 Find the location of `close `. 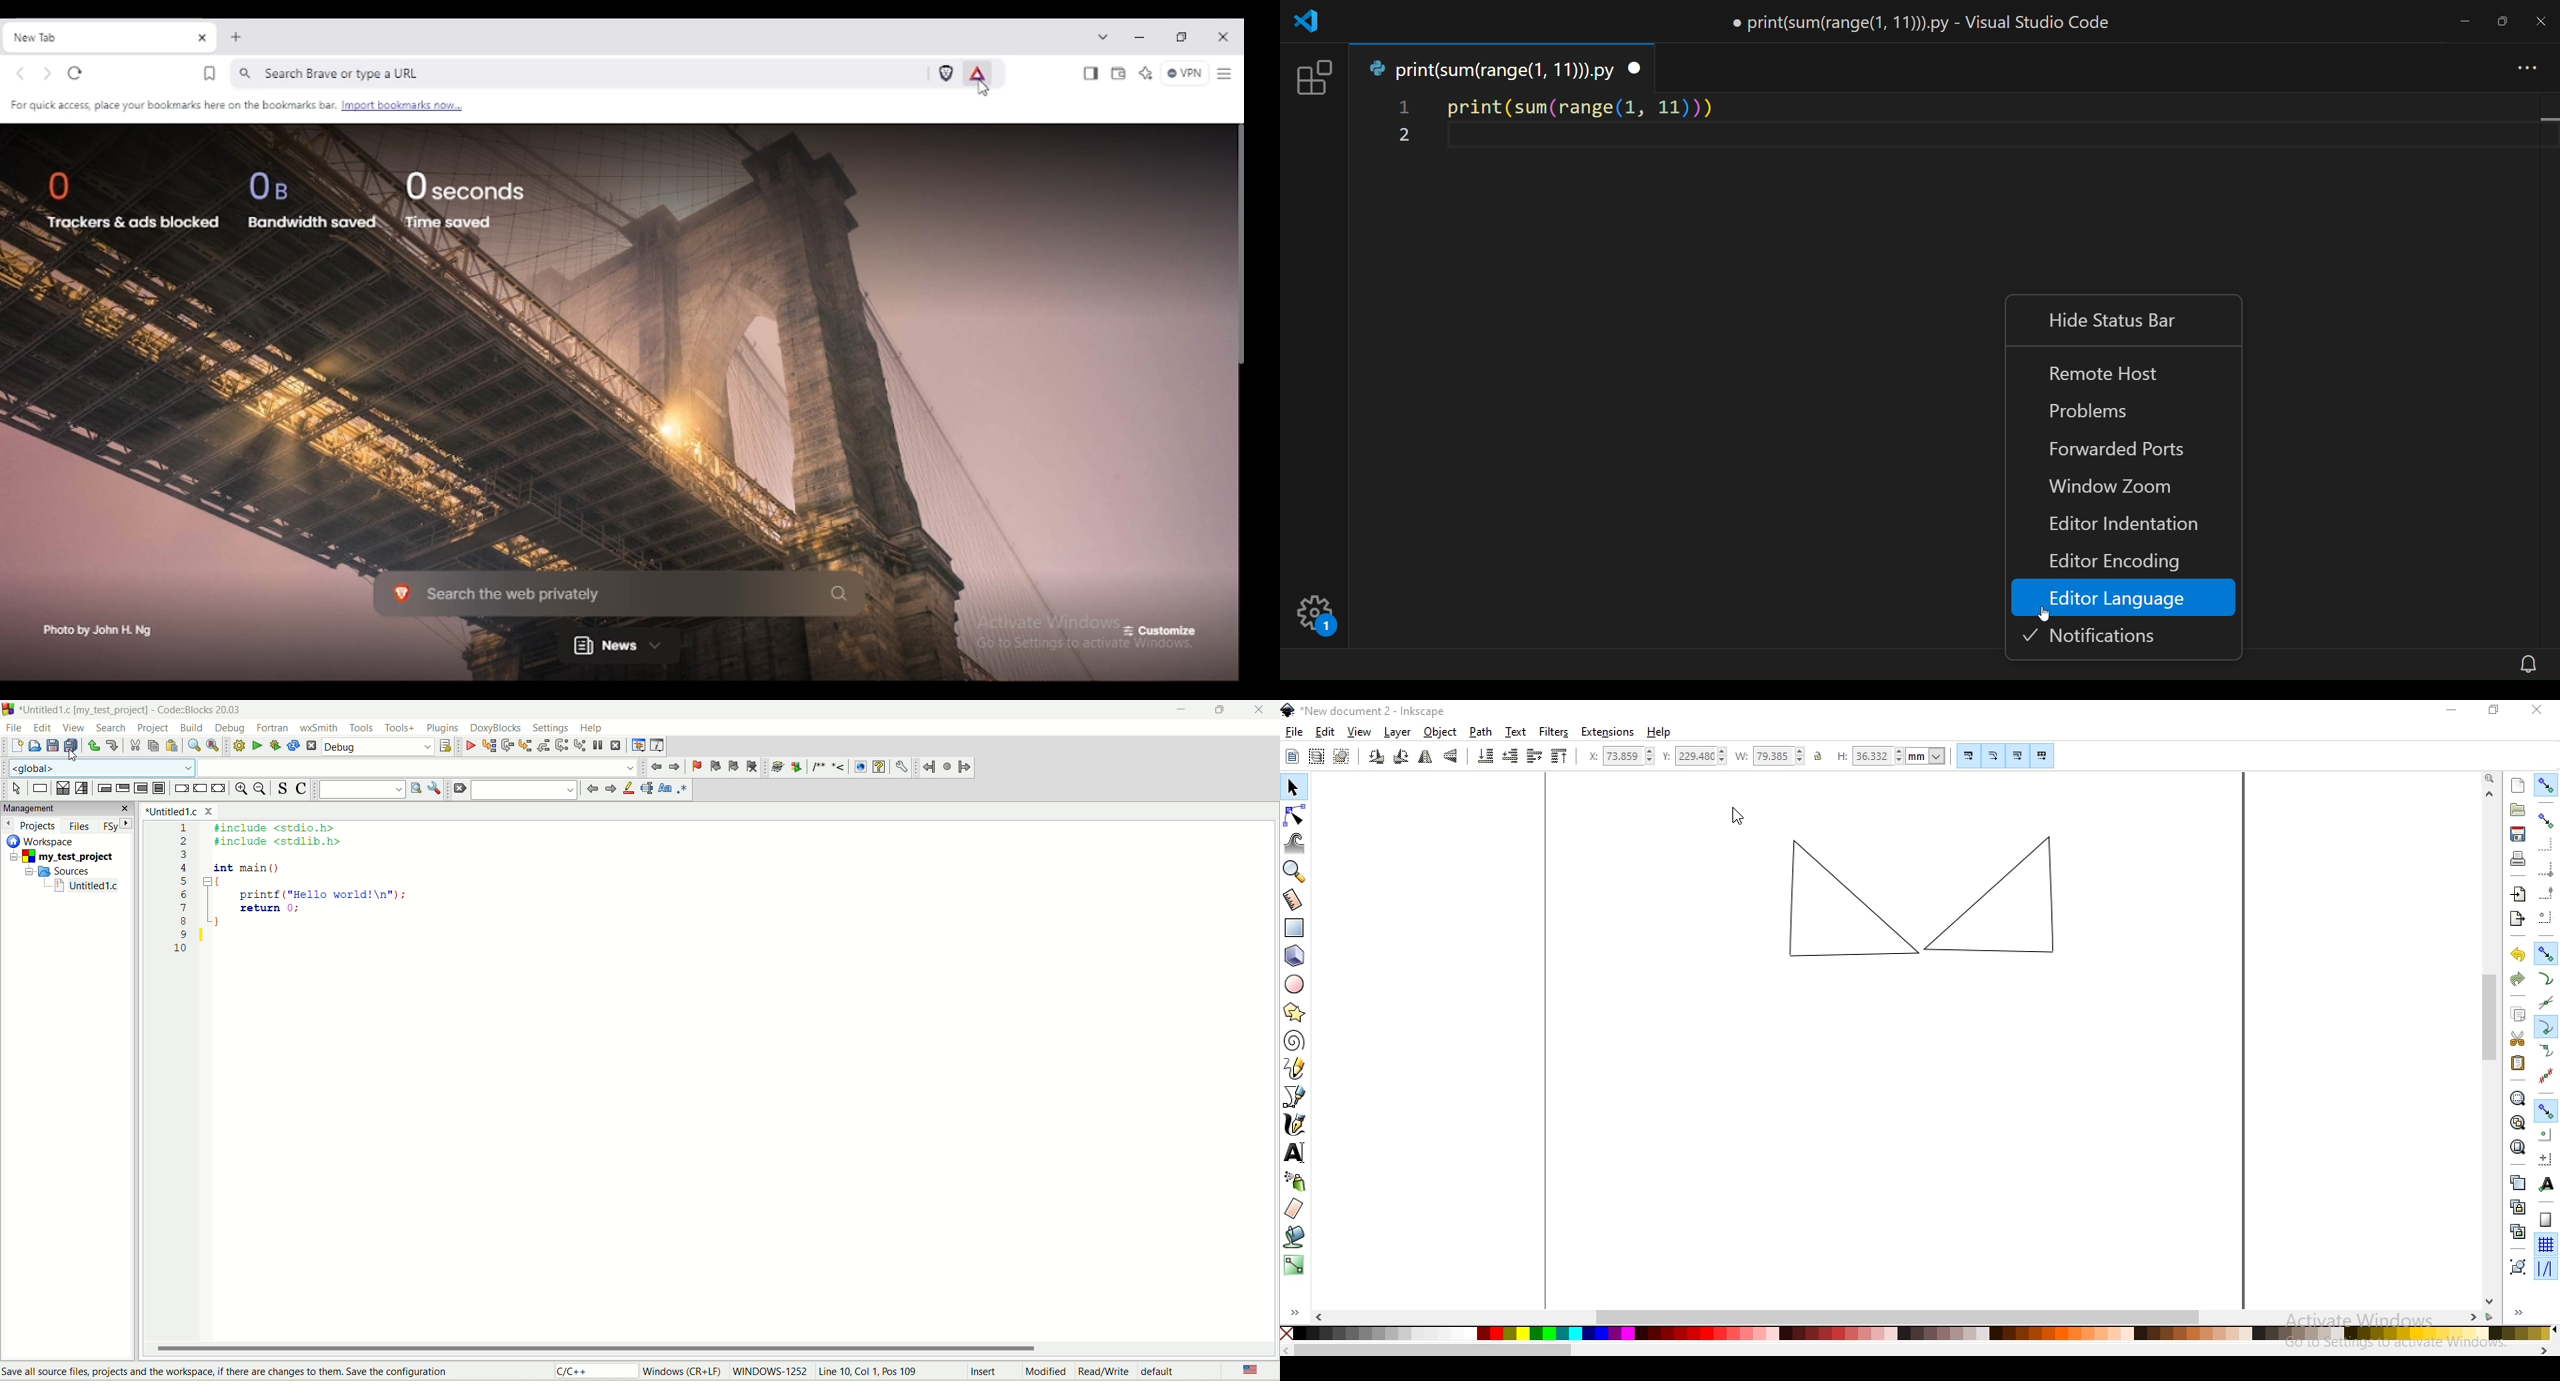

close  is located at coordinates (1223, 37).